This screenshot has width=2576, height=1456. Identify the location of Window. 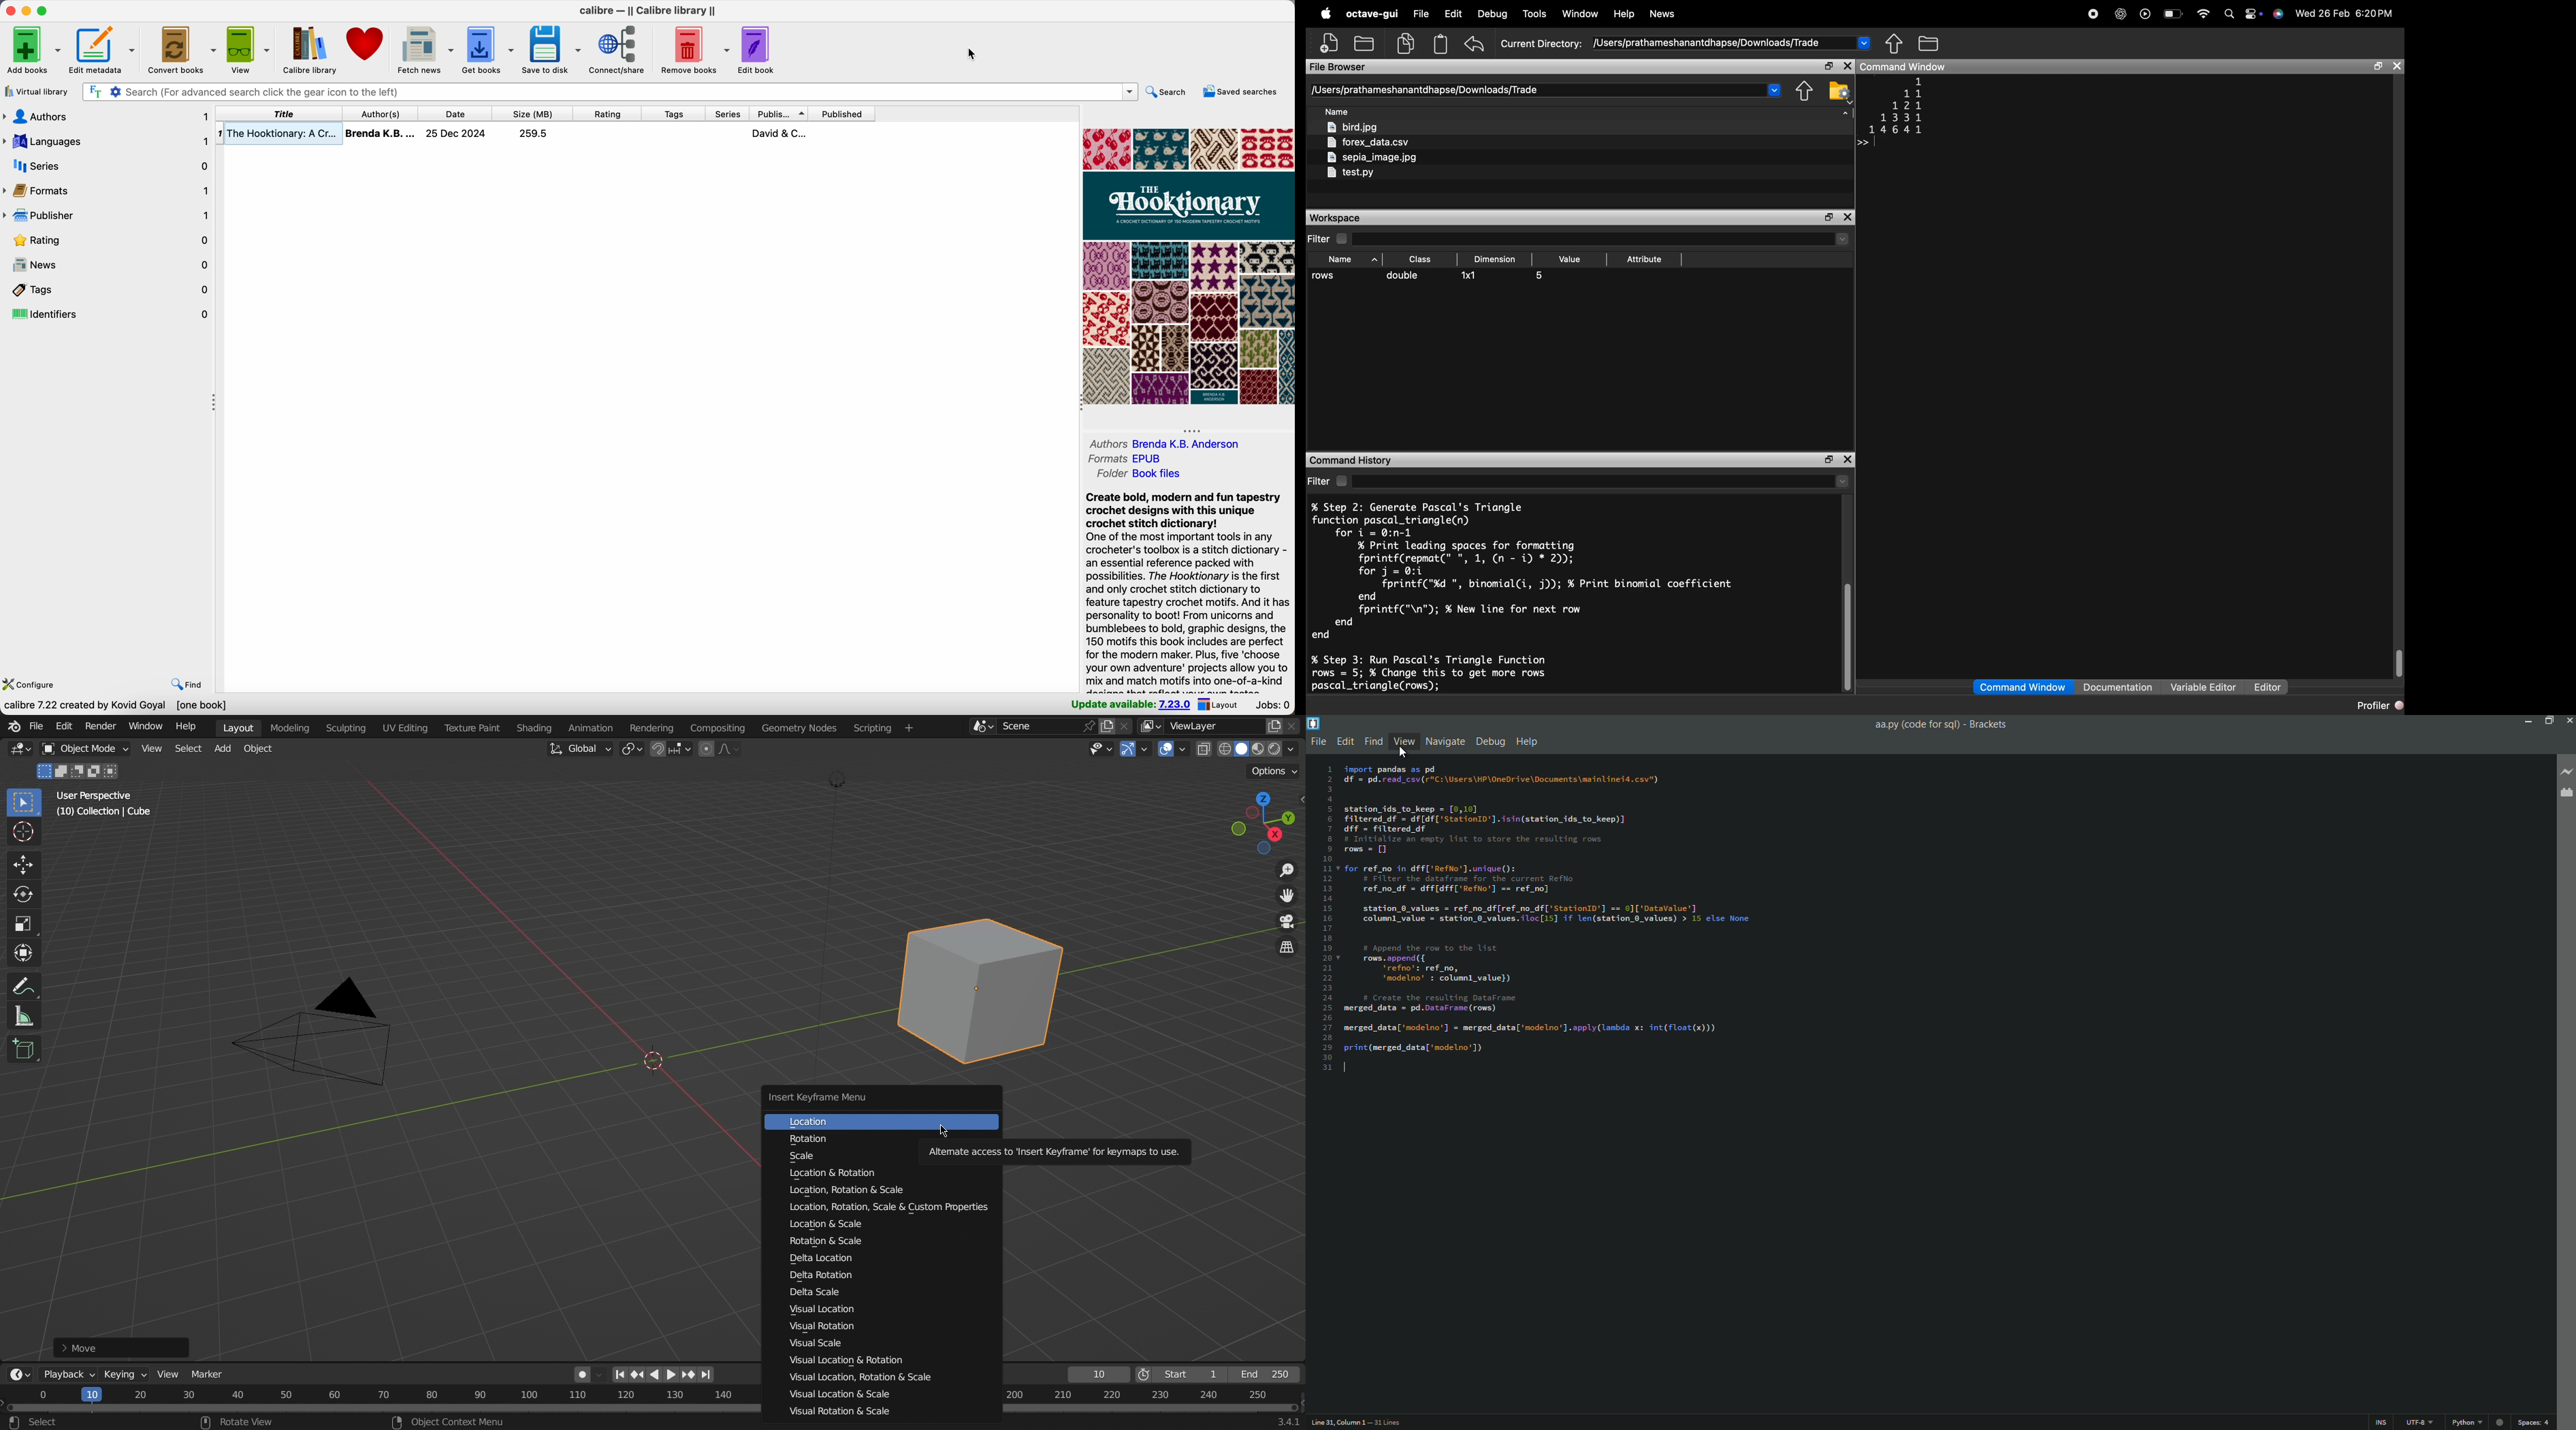
(1580, 13).